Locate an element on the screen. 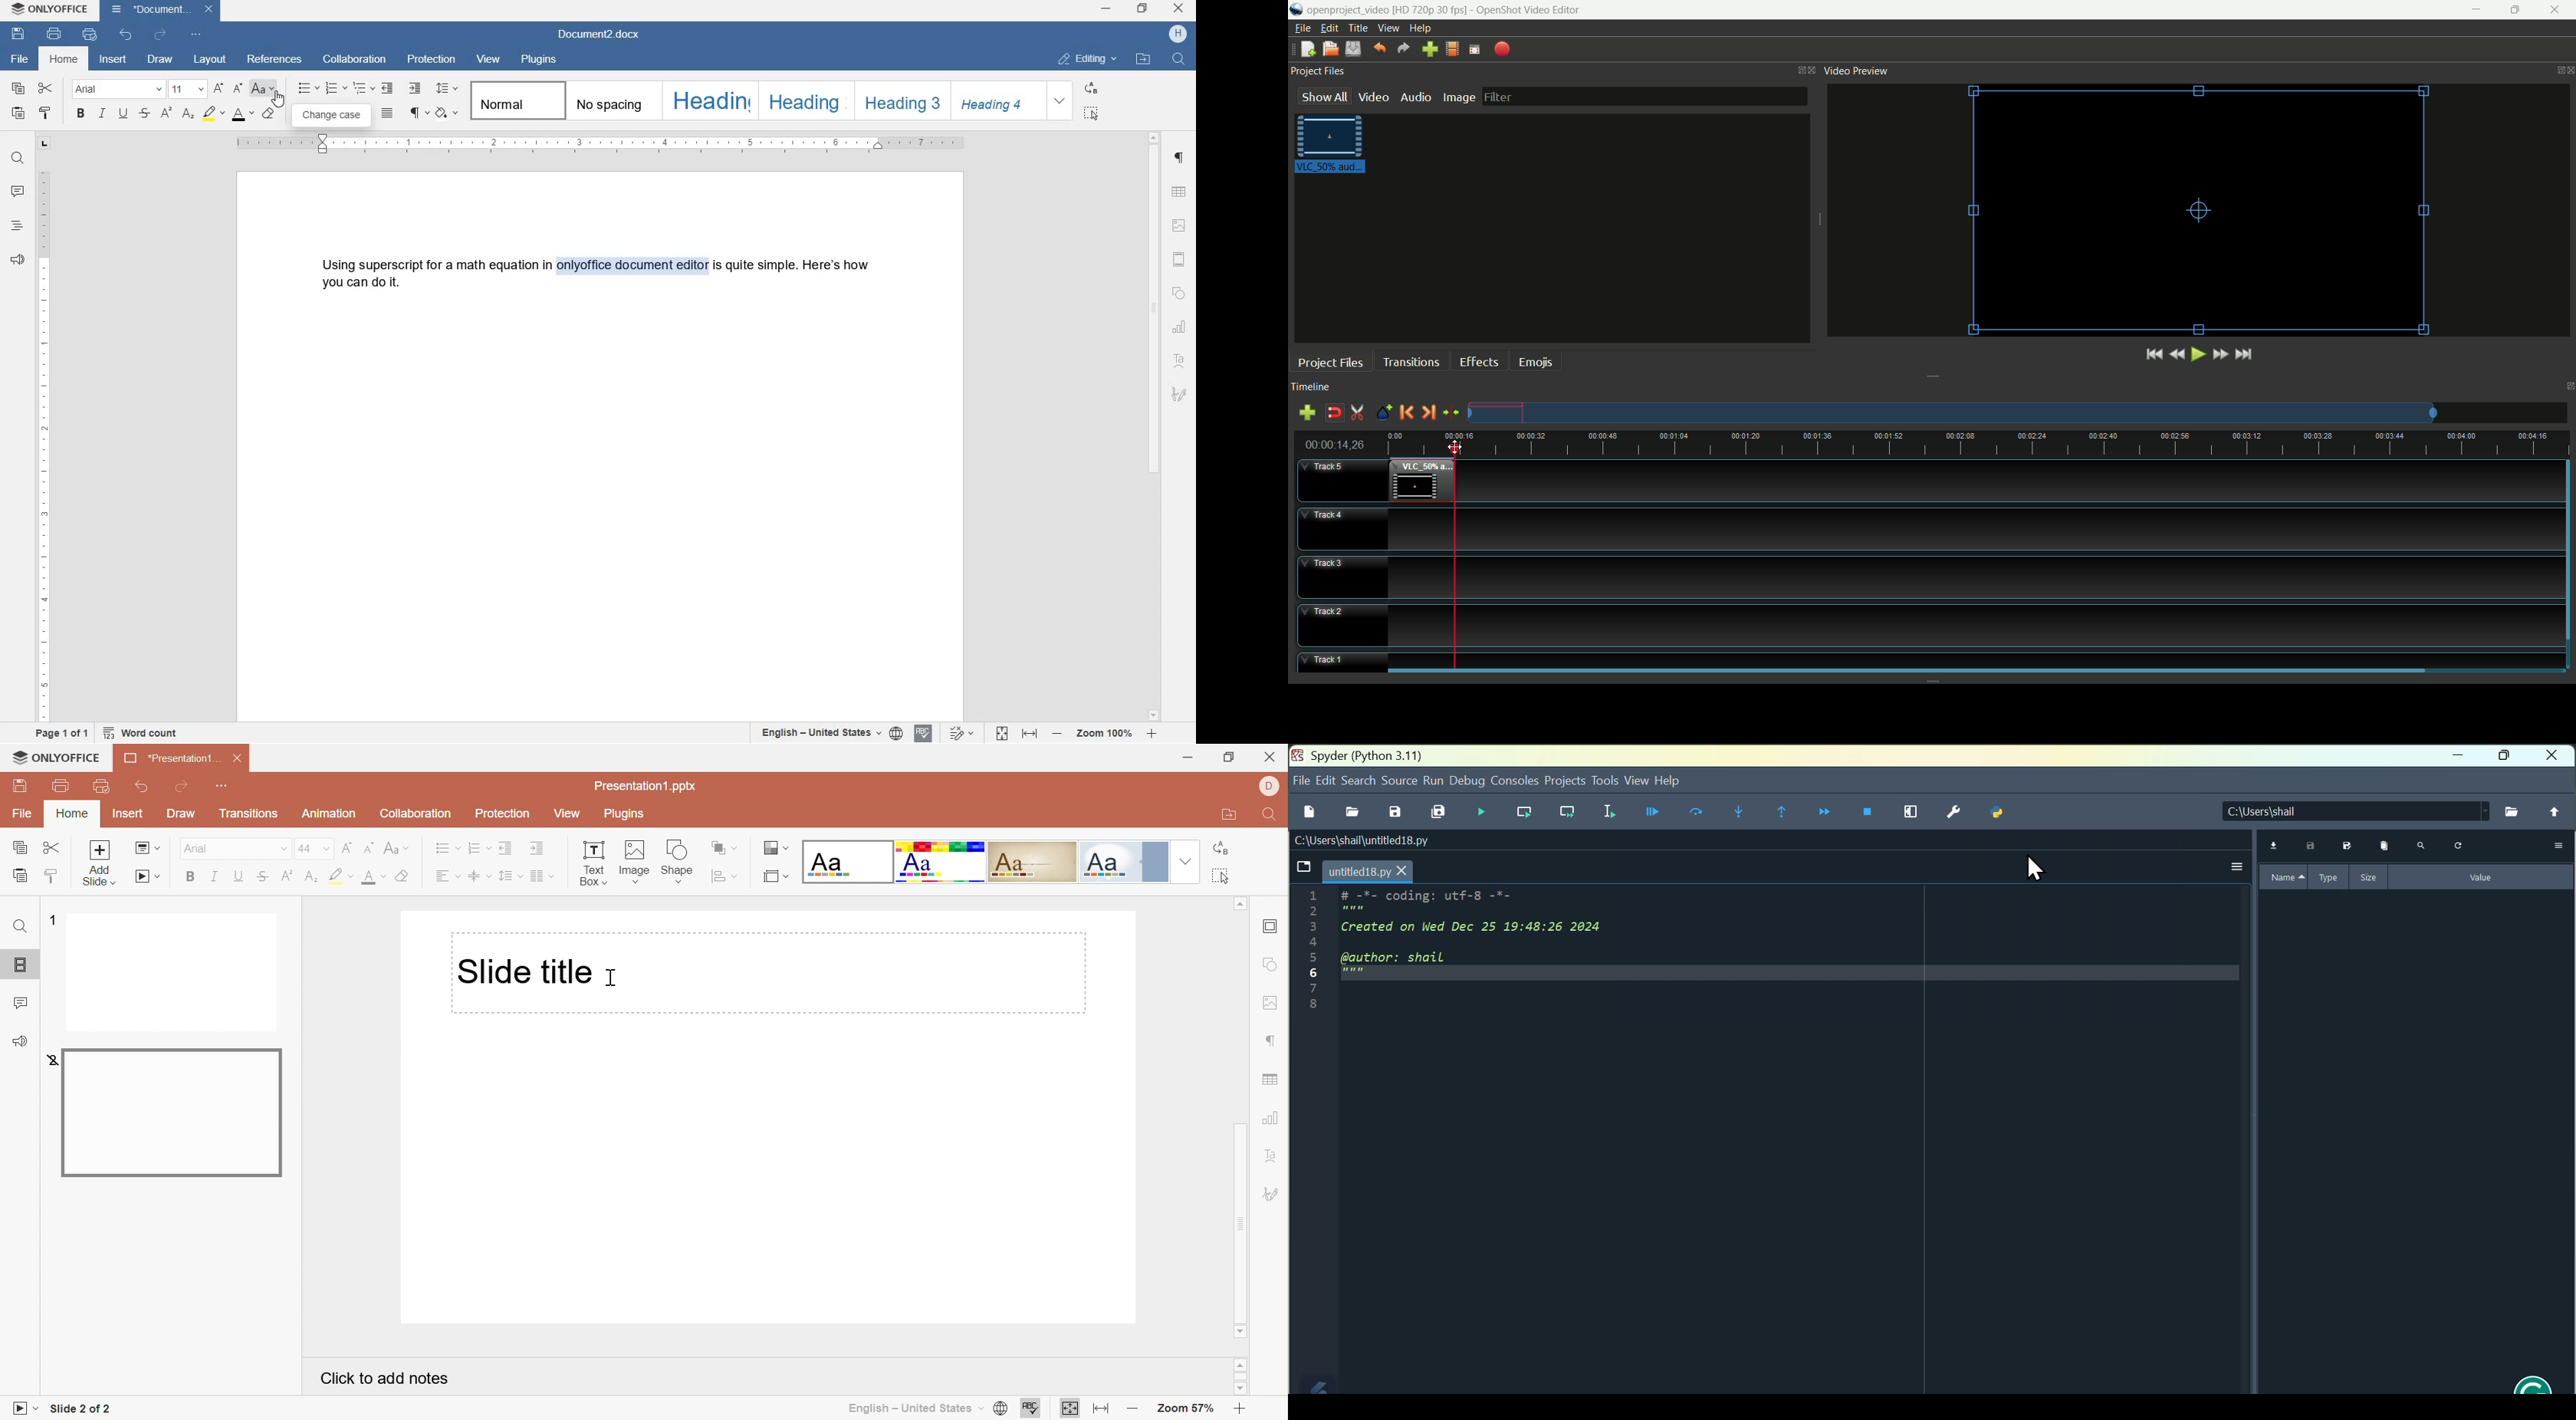 Image resolution: width=2576 pixels, height=1428 pixels. View is located at coordinates (565, 814).